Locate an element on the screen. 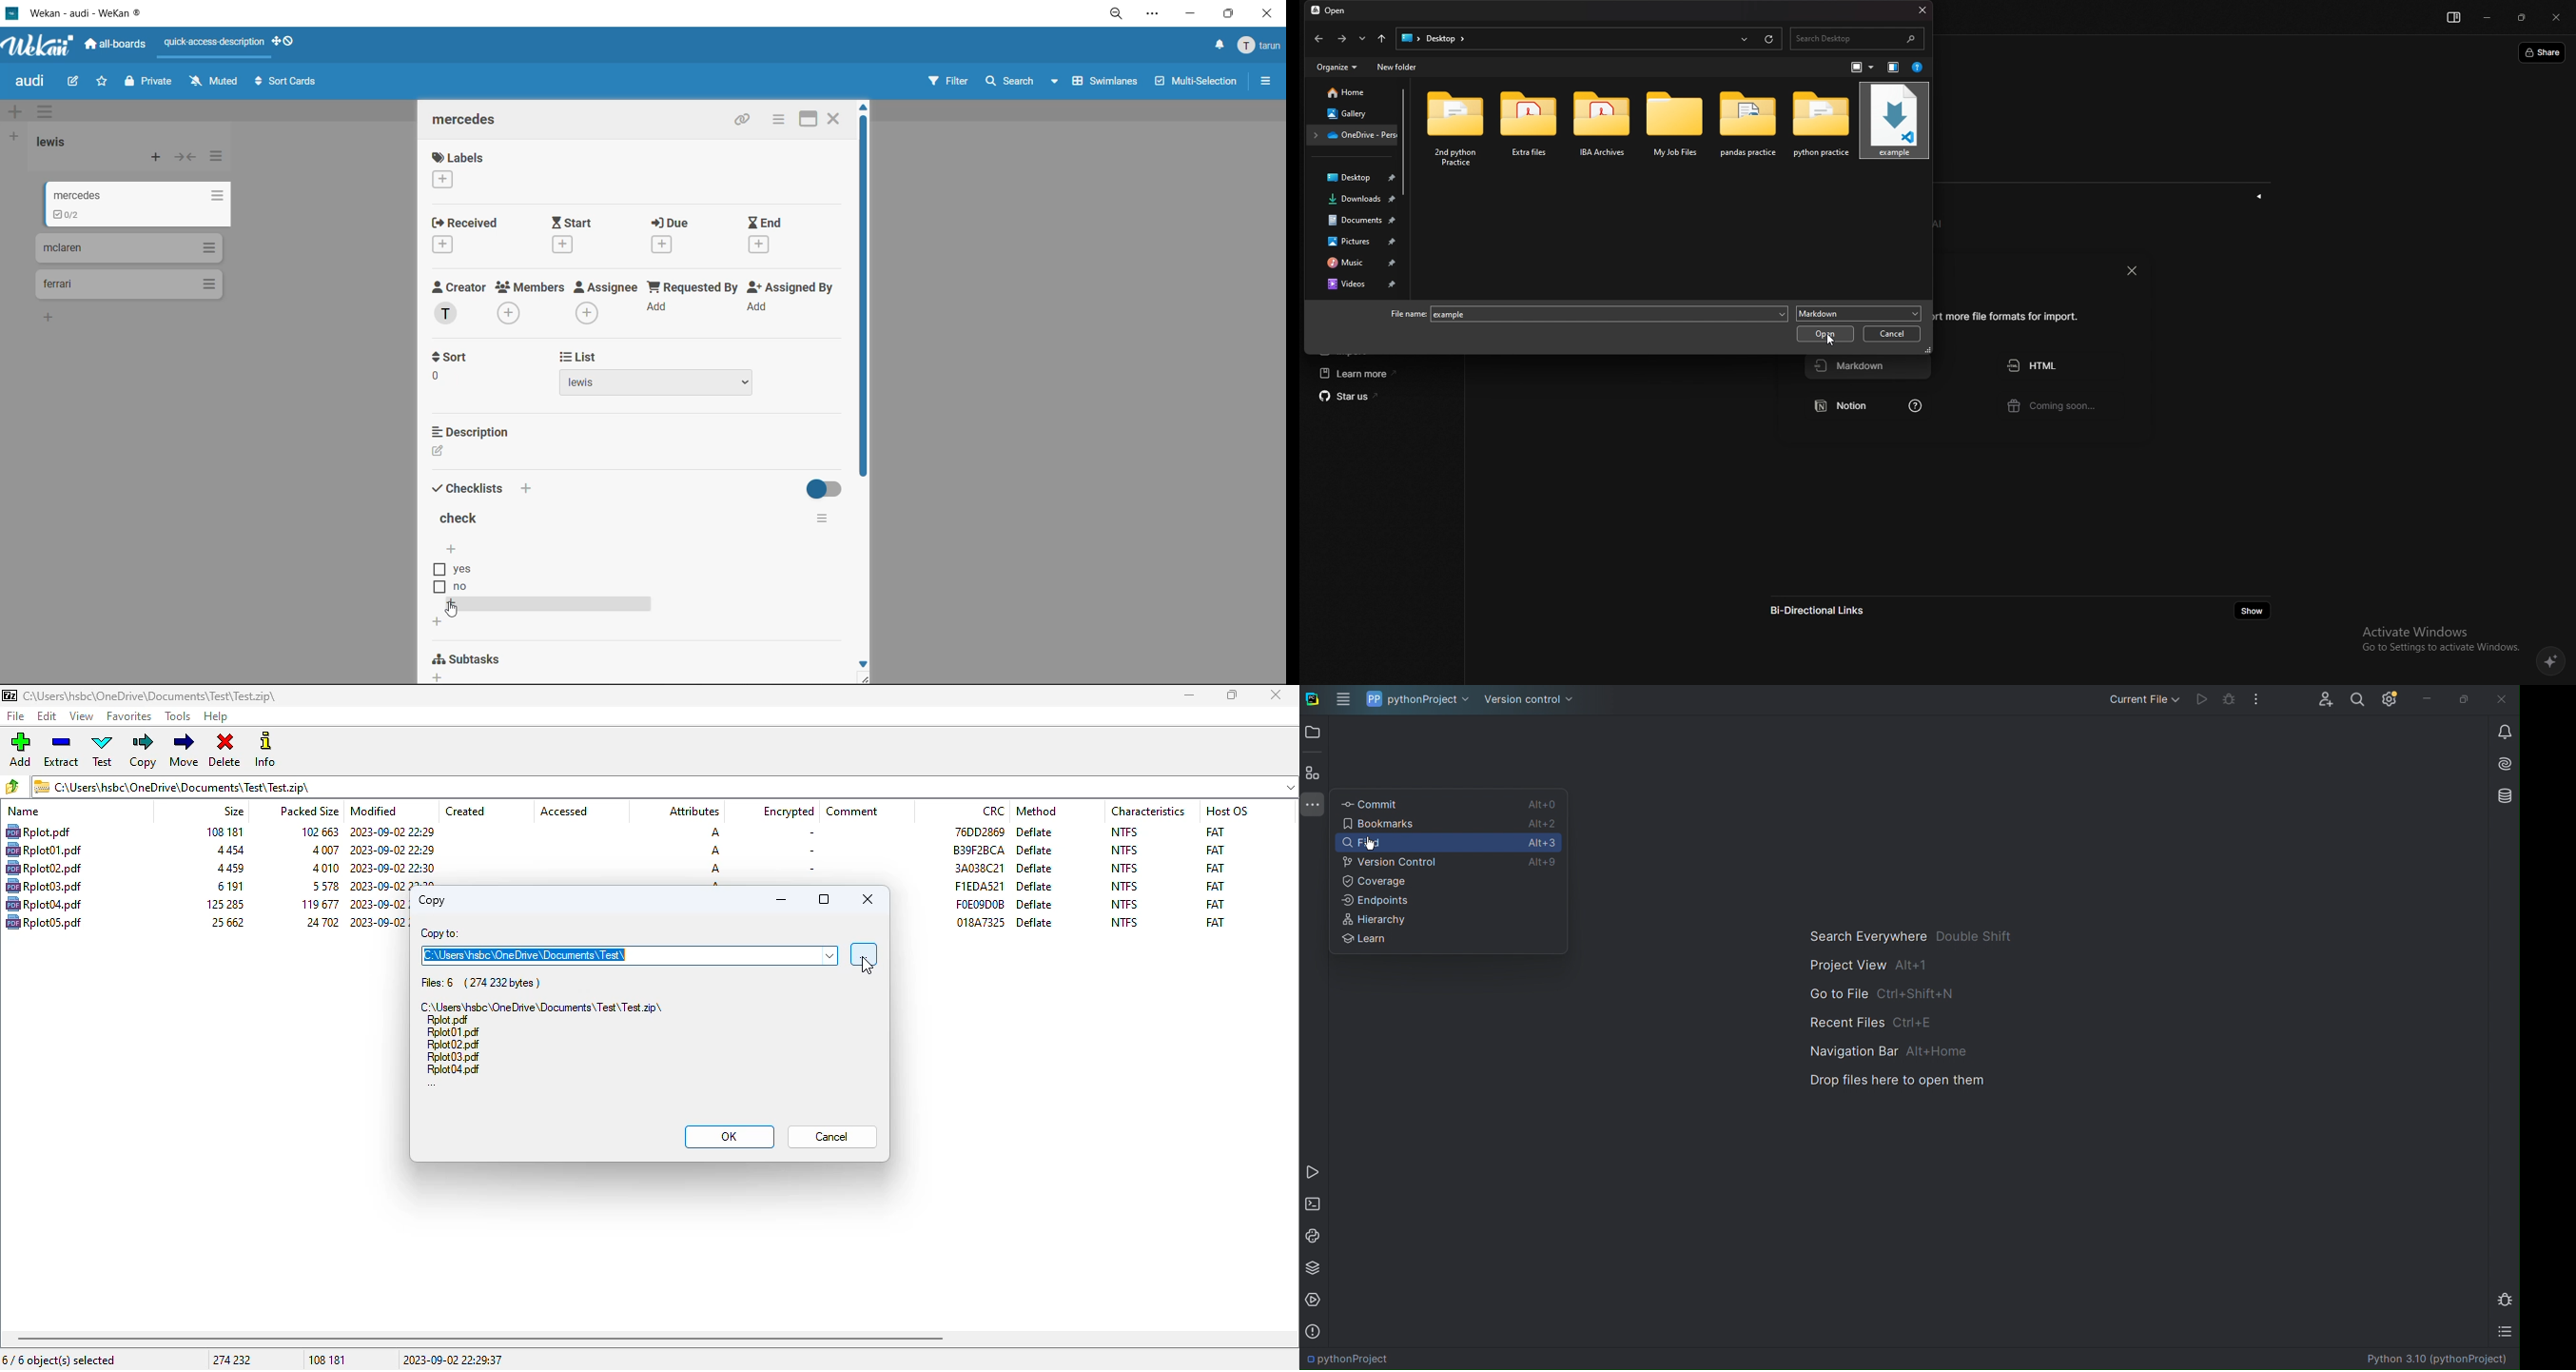 The image size is (2576, 1372). open is located at coordinates (1825, 334).